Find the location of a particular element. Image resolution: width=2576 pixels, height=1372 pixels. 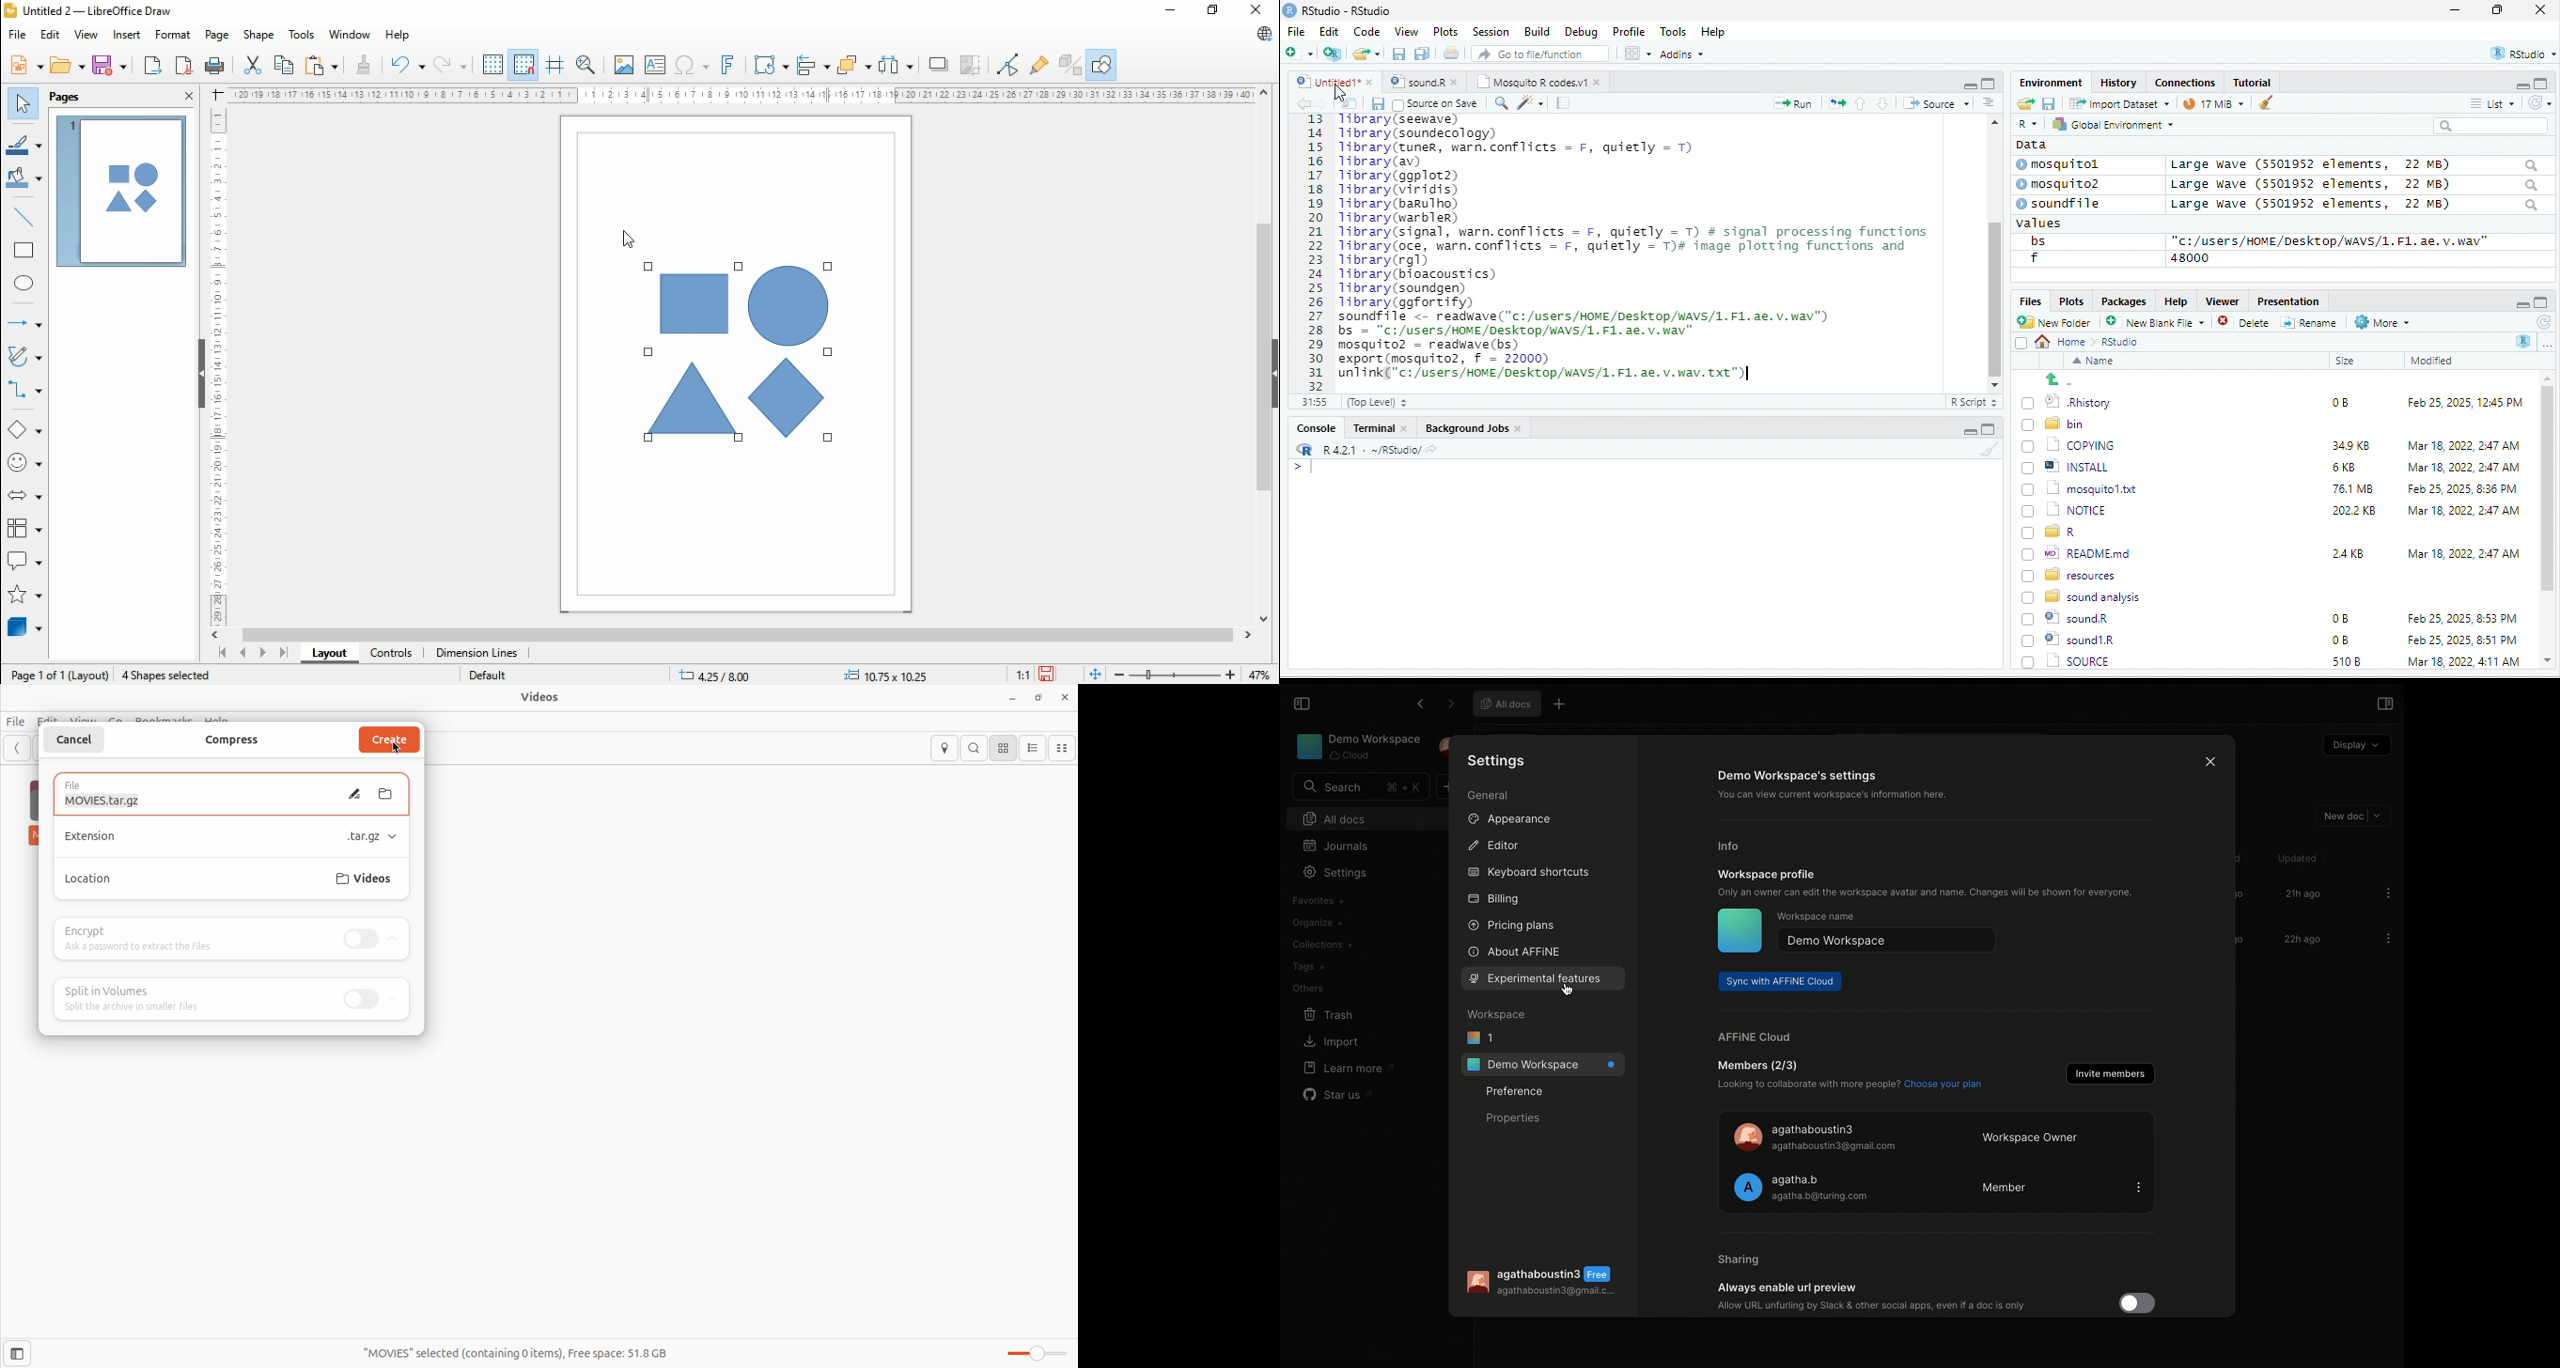

Workspace profile is located at coordinates (1926, 884).